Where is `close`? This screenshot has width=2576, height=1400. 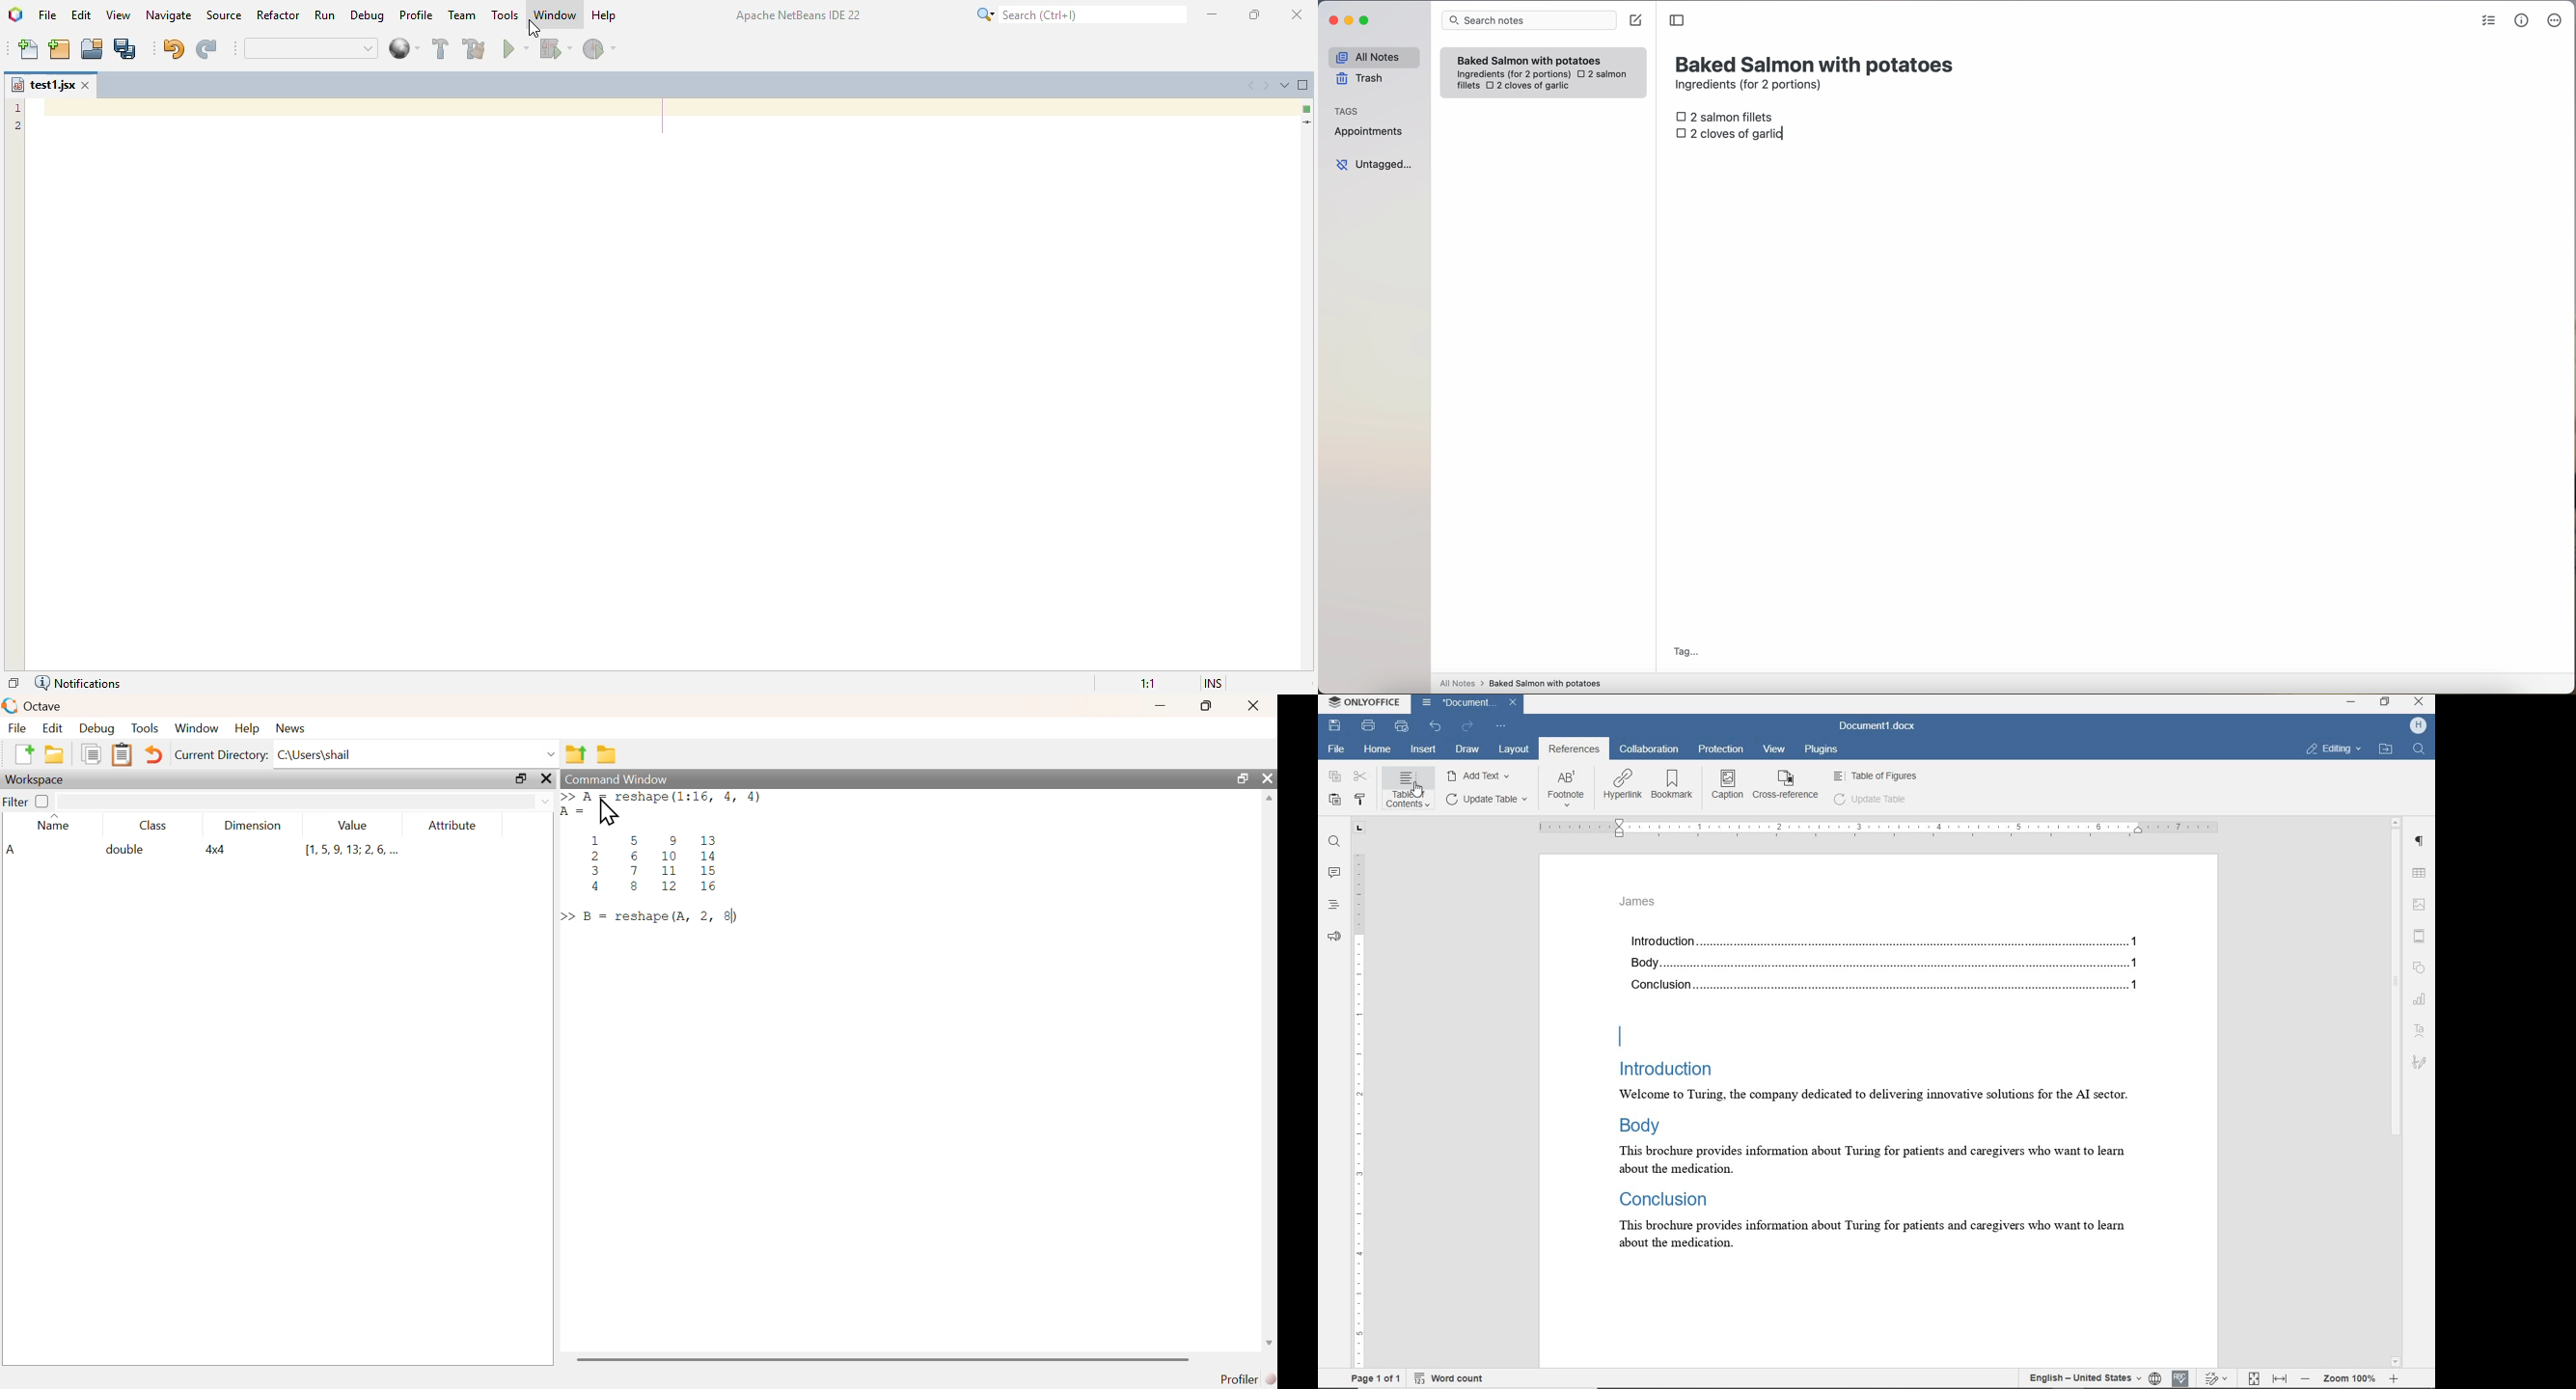 close is located at coordinates (548, 779).